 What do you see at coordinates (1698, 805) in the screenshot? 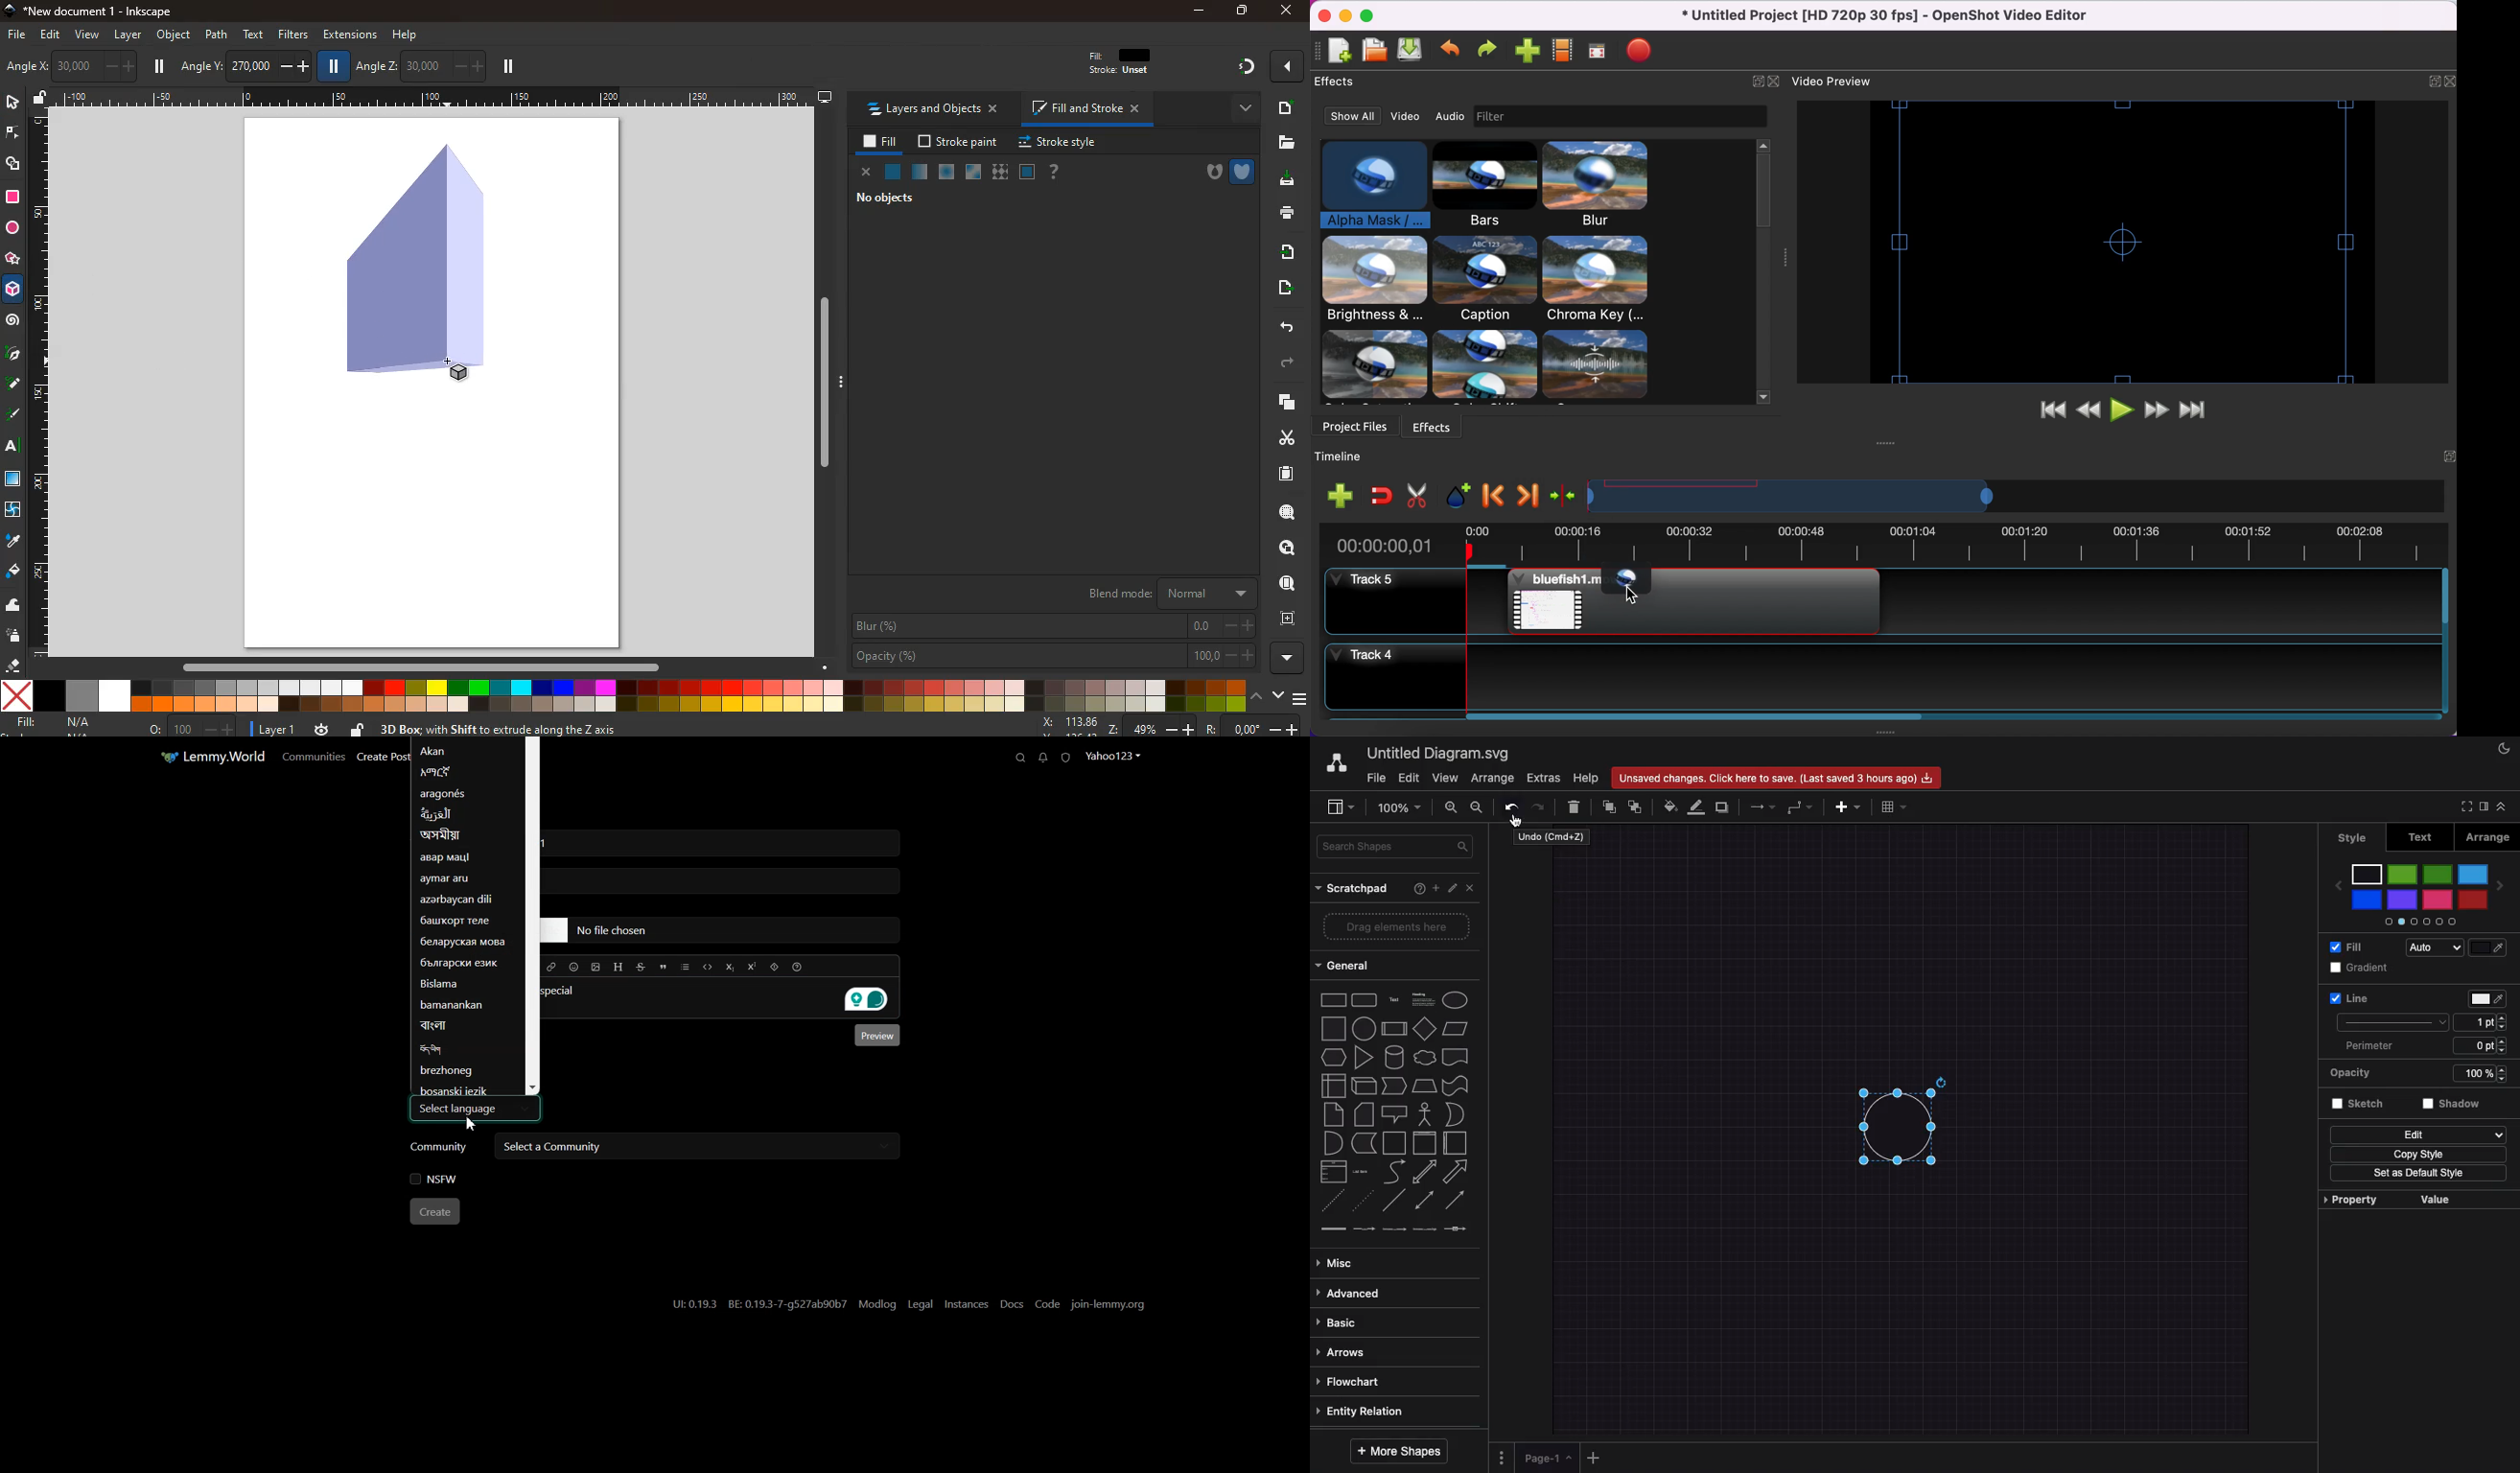
I see `Line color` at bounding box center [1698, 805].